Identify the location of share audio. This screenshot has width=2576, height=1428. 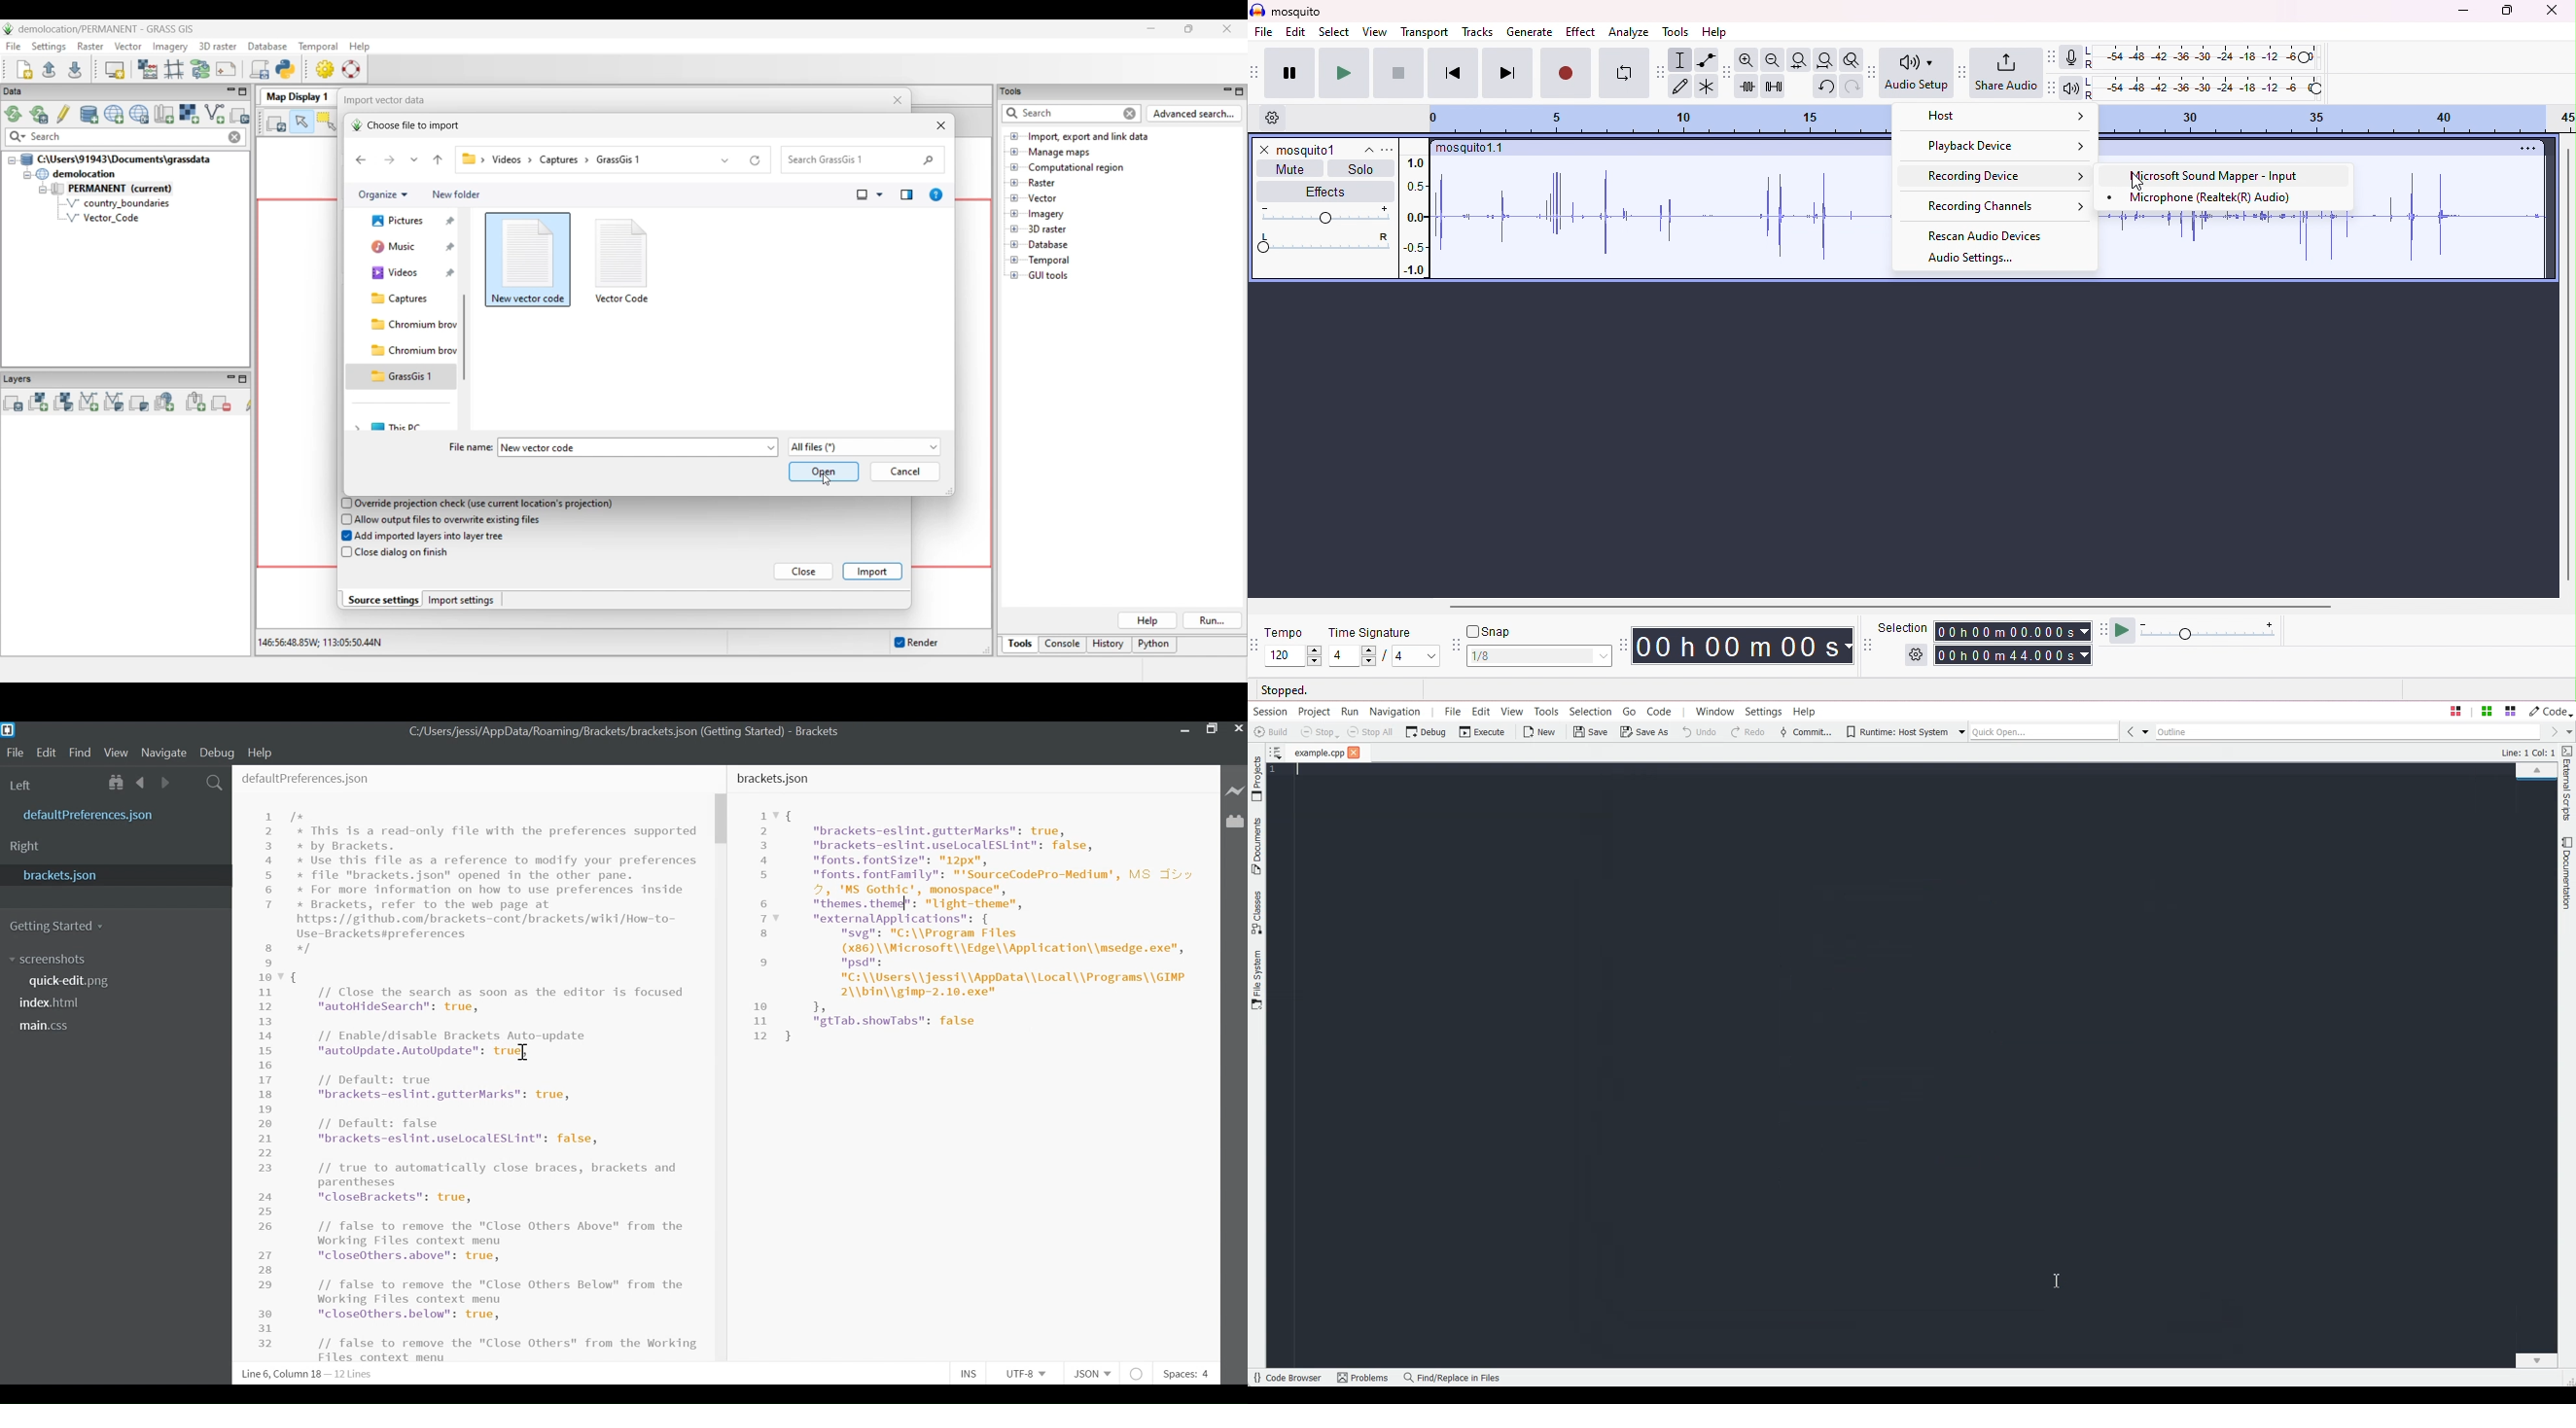
(2005, 71).